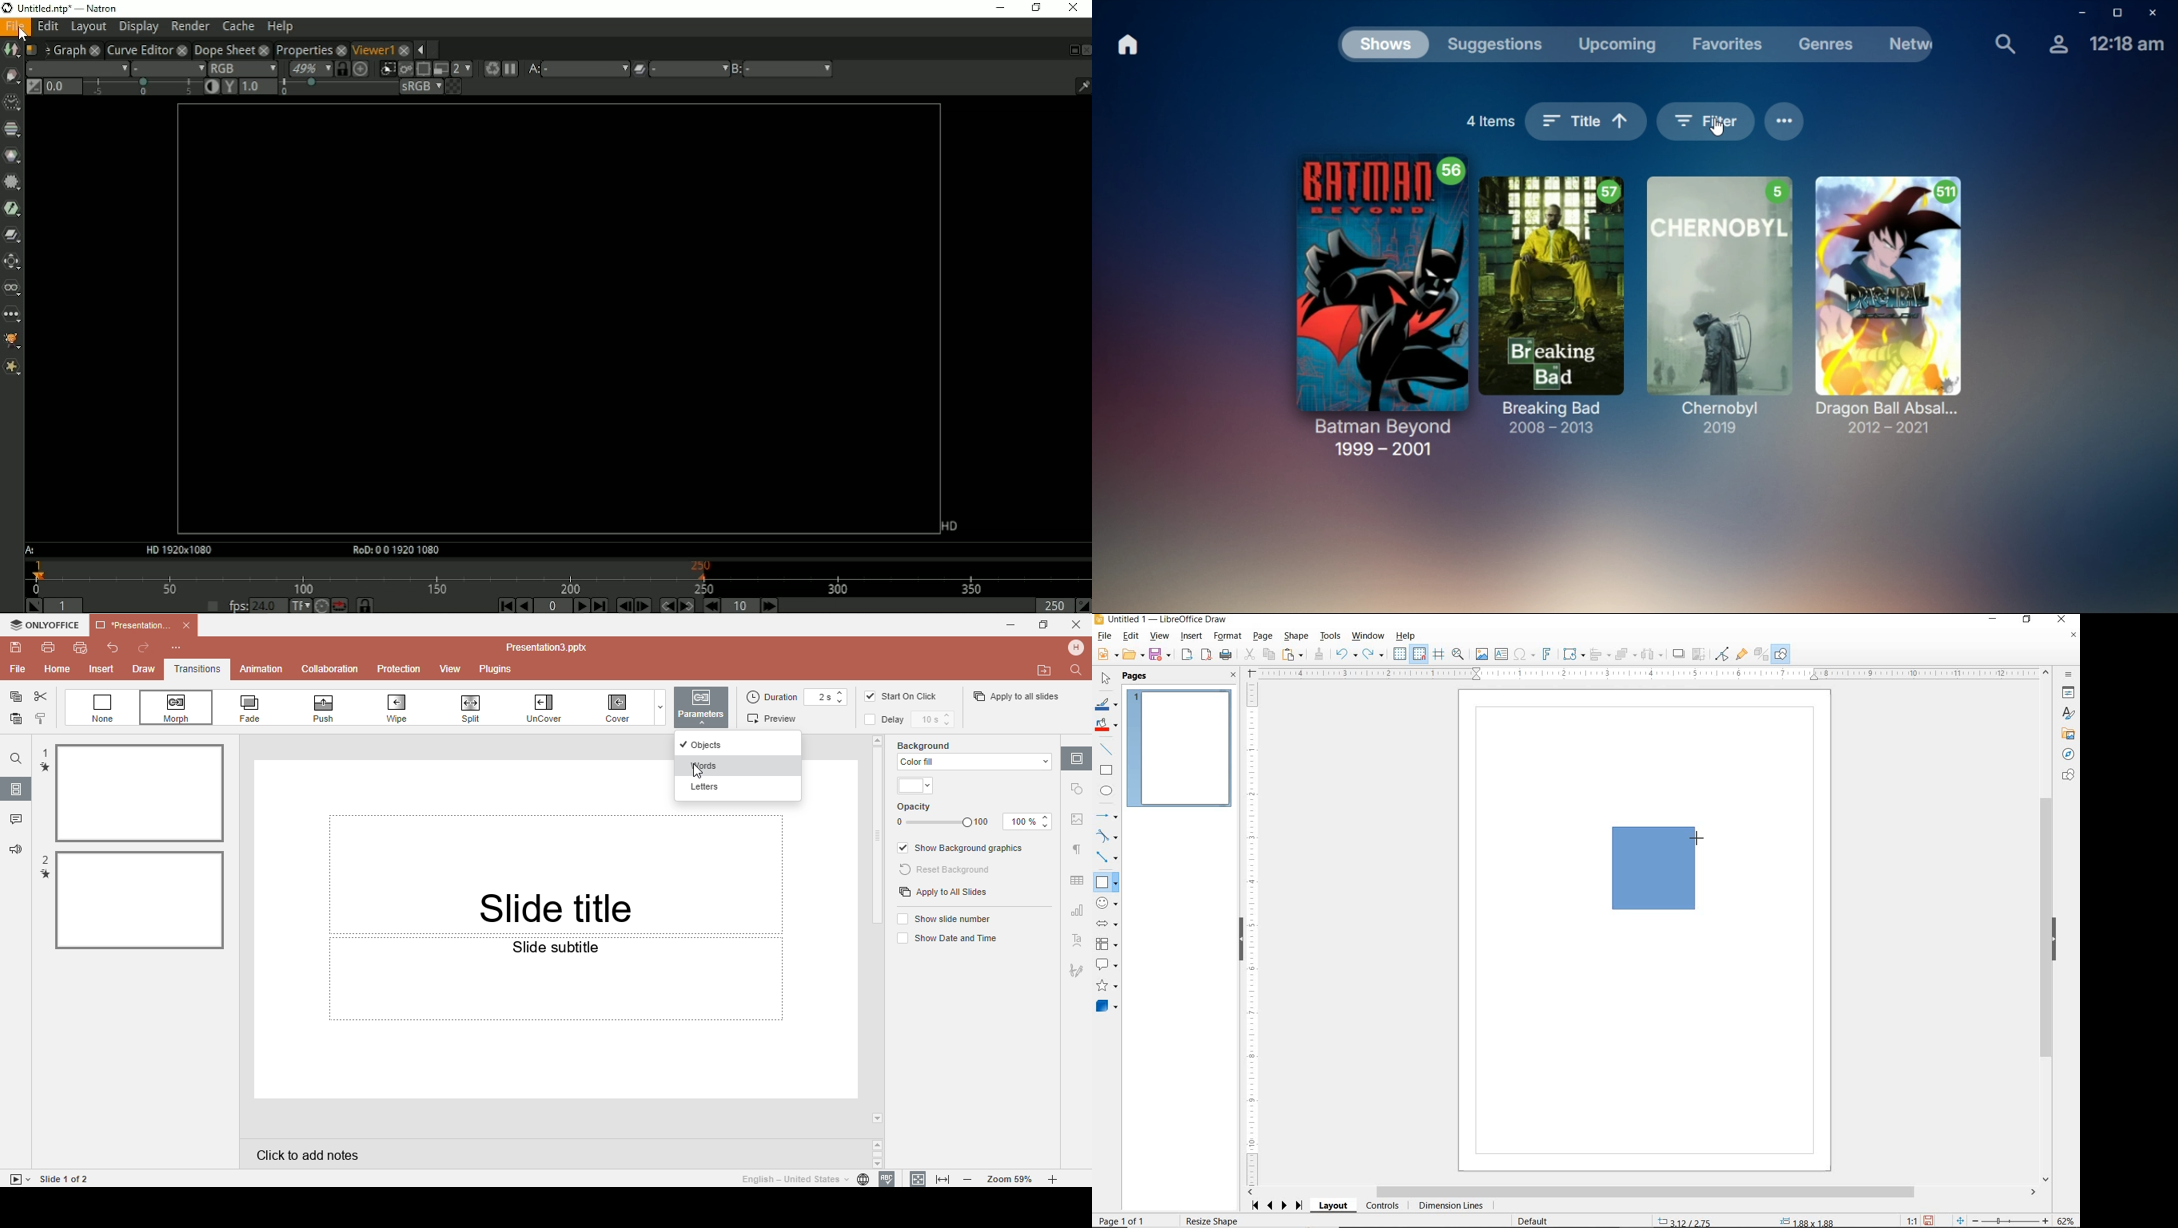 Image resolution: width=2184 pixels, height=1232 pixels. What do you see at coordinates (1572, 654) in the screenshot?
I see `TRANSFORMATIONS` at bounding box center [1572, 654].